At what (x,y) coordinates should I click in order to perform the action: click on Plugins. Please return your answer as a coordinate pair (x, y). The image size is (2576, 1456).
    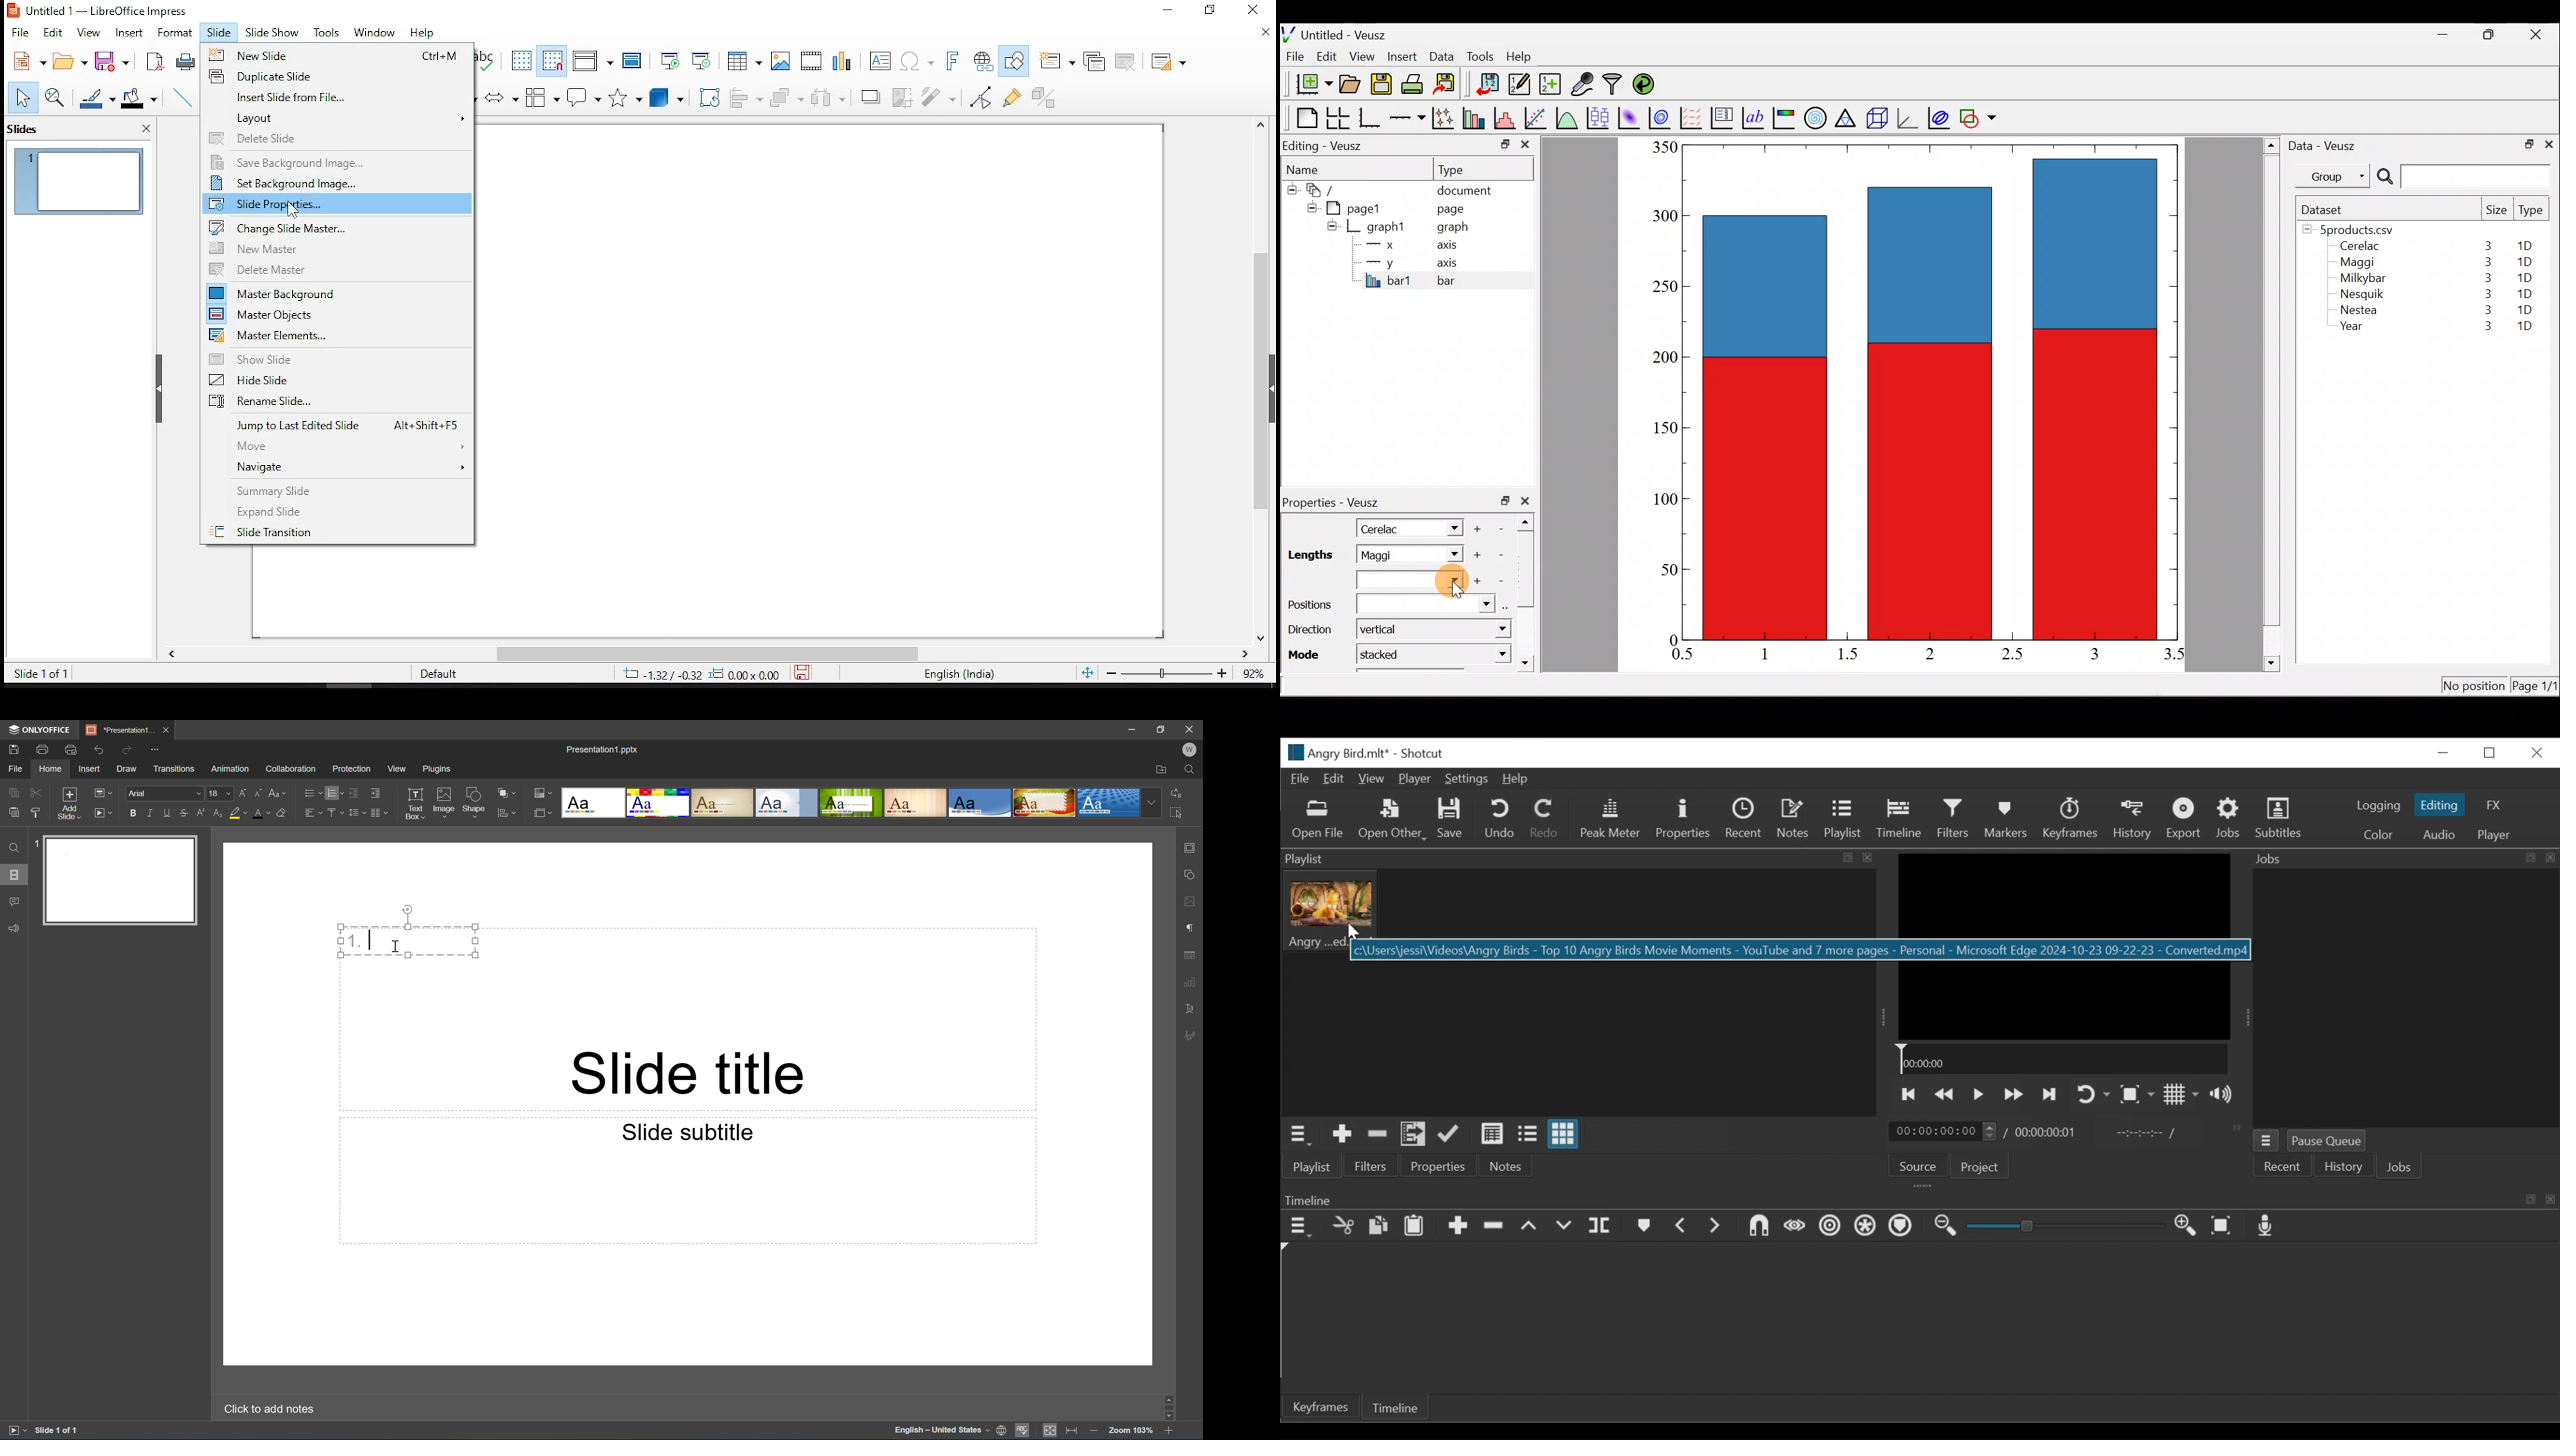
    Looking at the image, I should click on (434, 769).